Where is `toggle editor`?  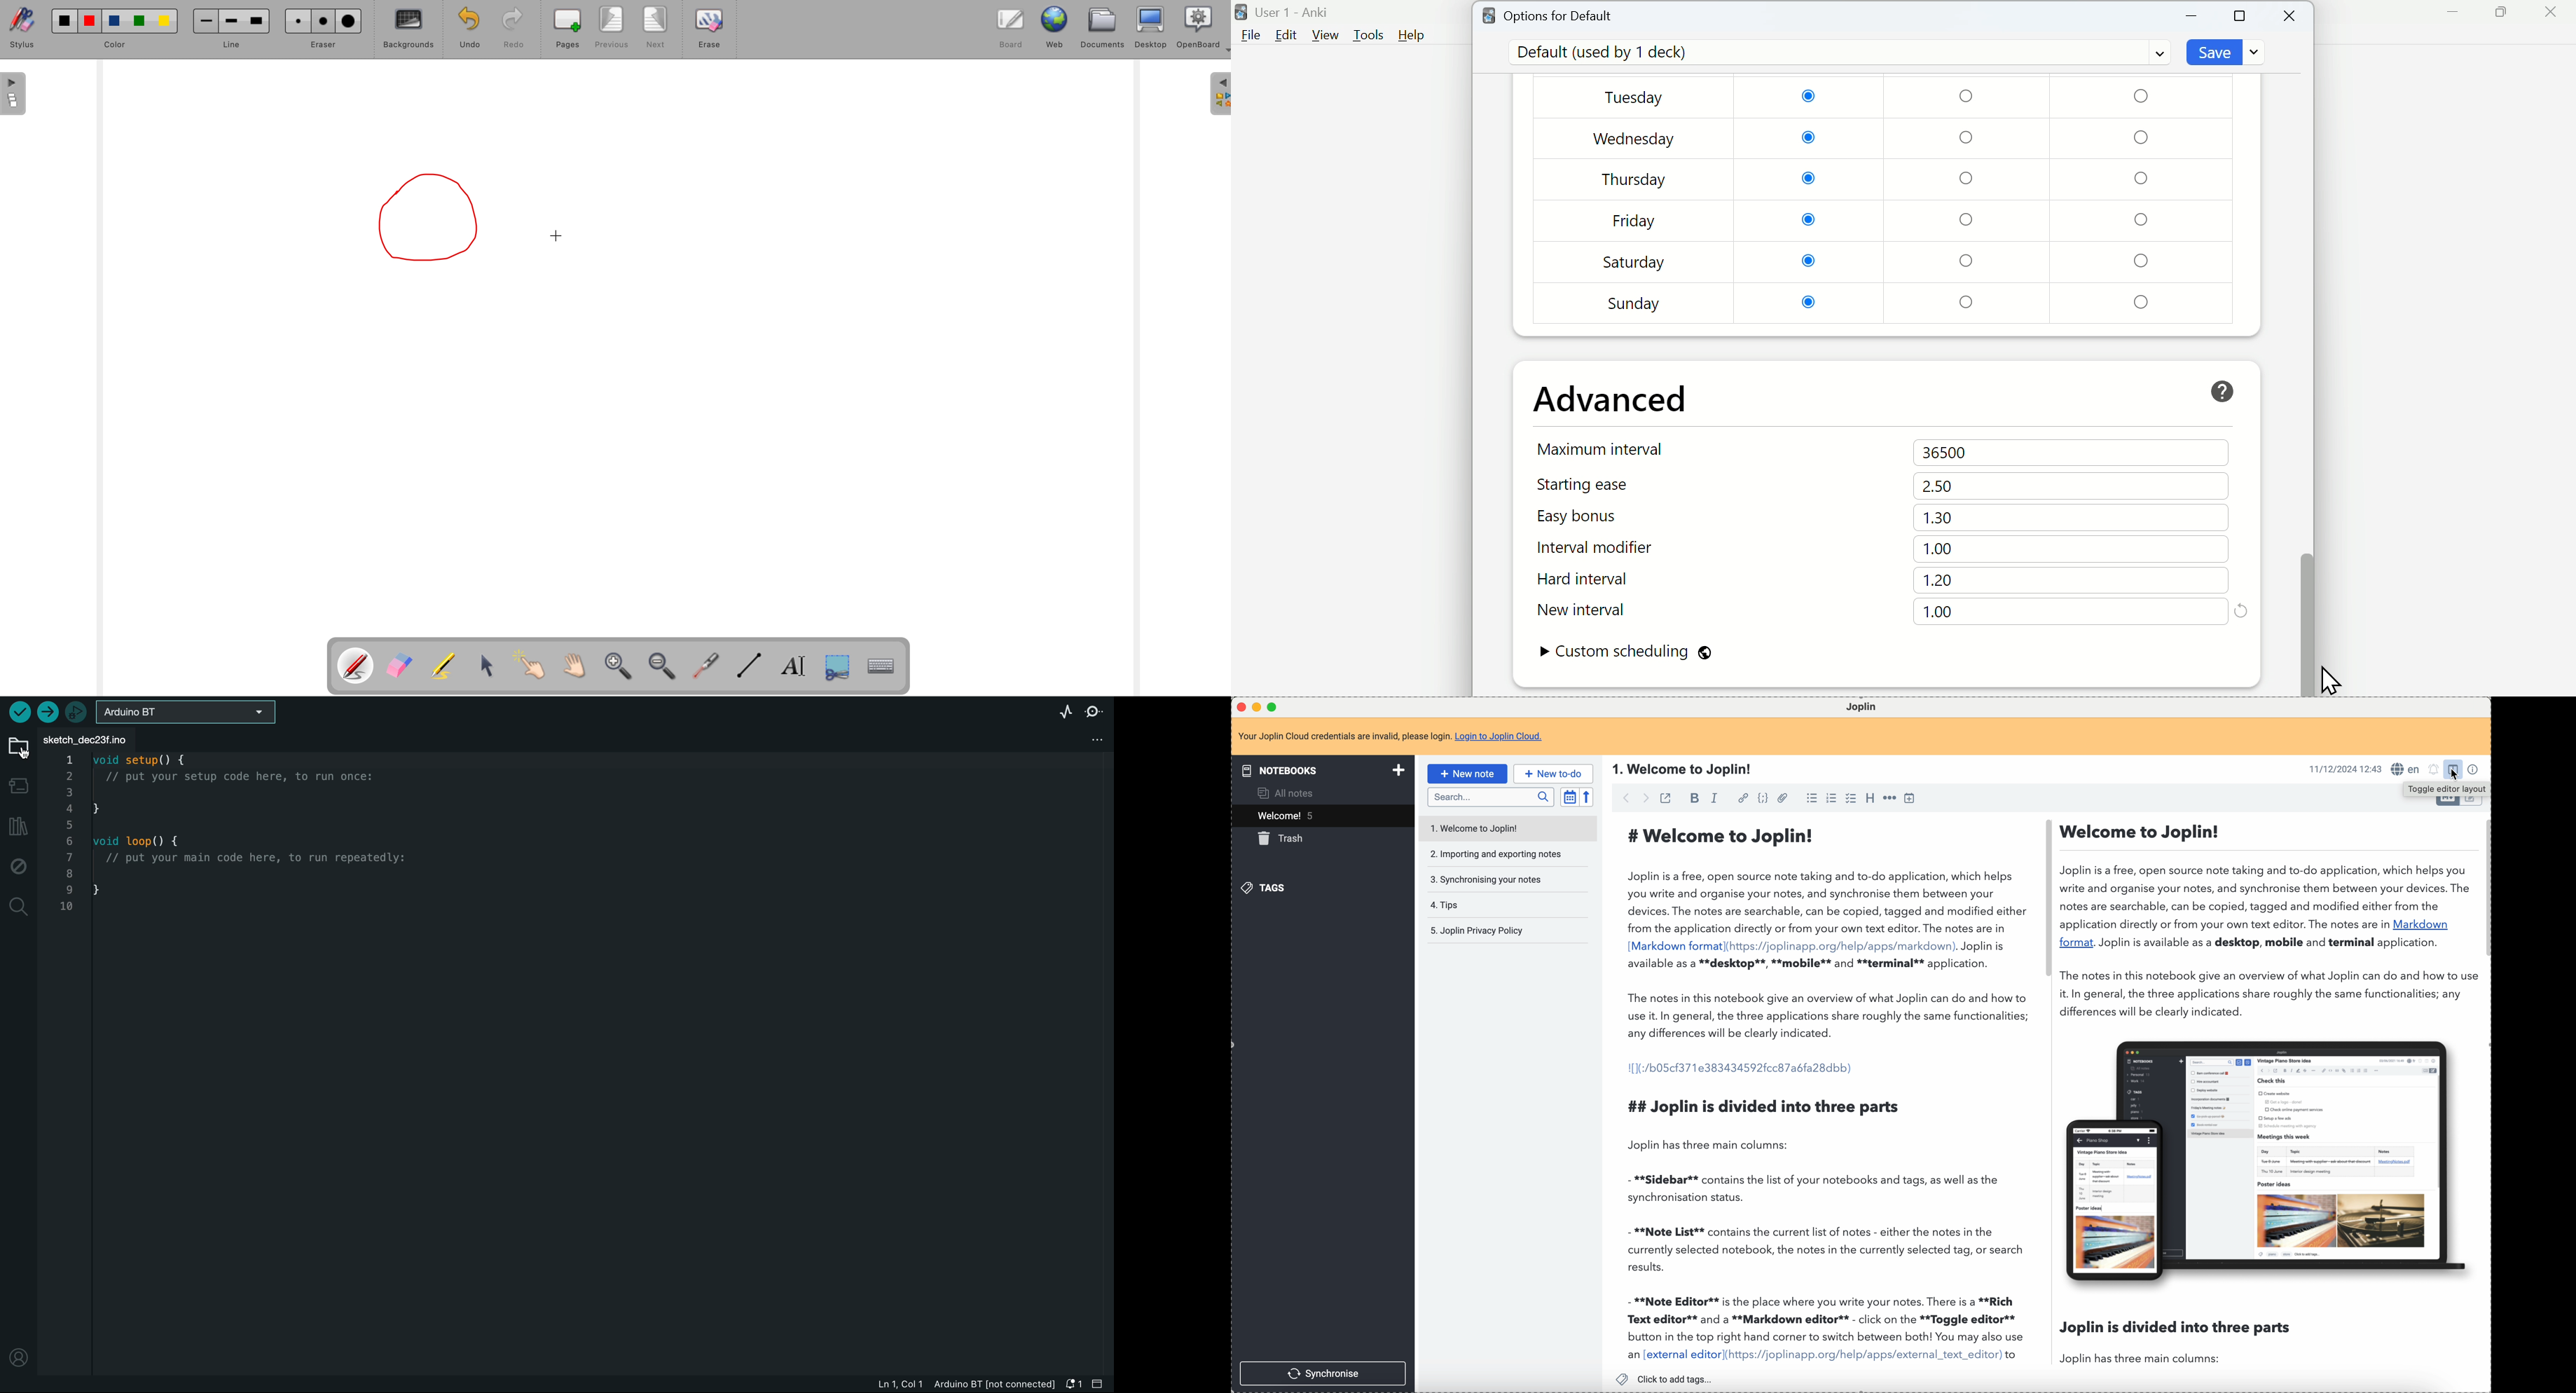
toggle editor is located at coordinates (2444, 803).